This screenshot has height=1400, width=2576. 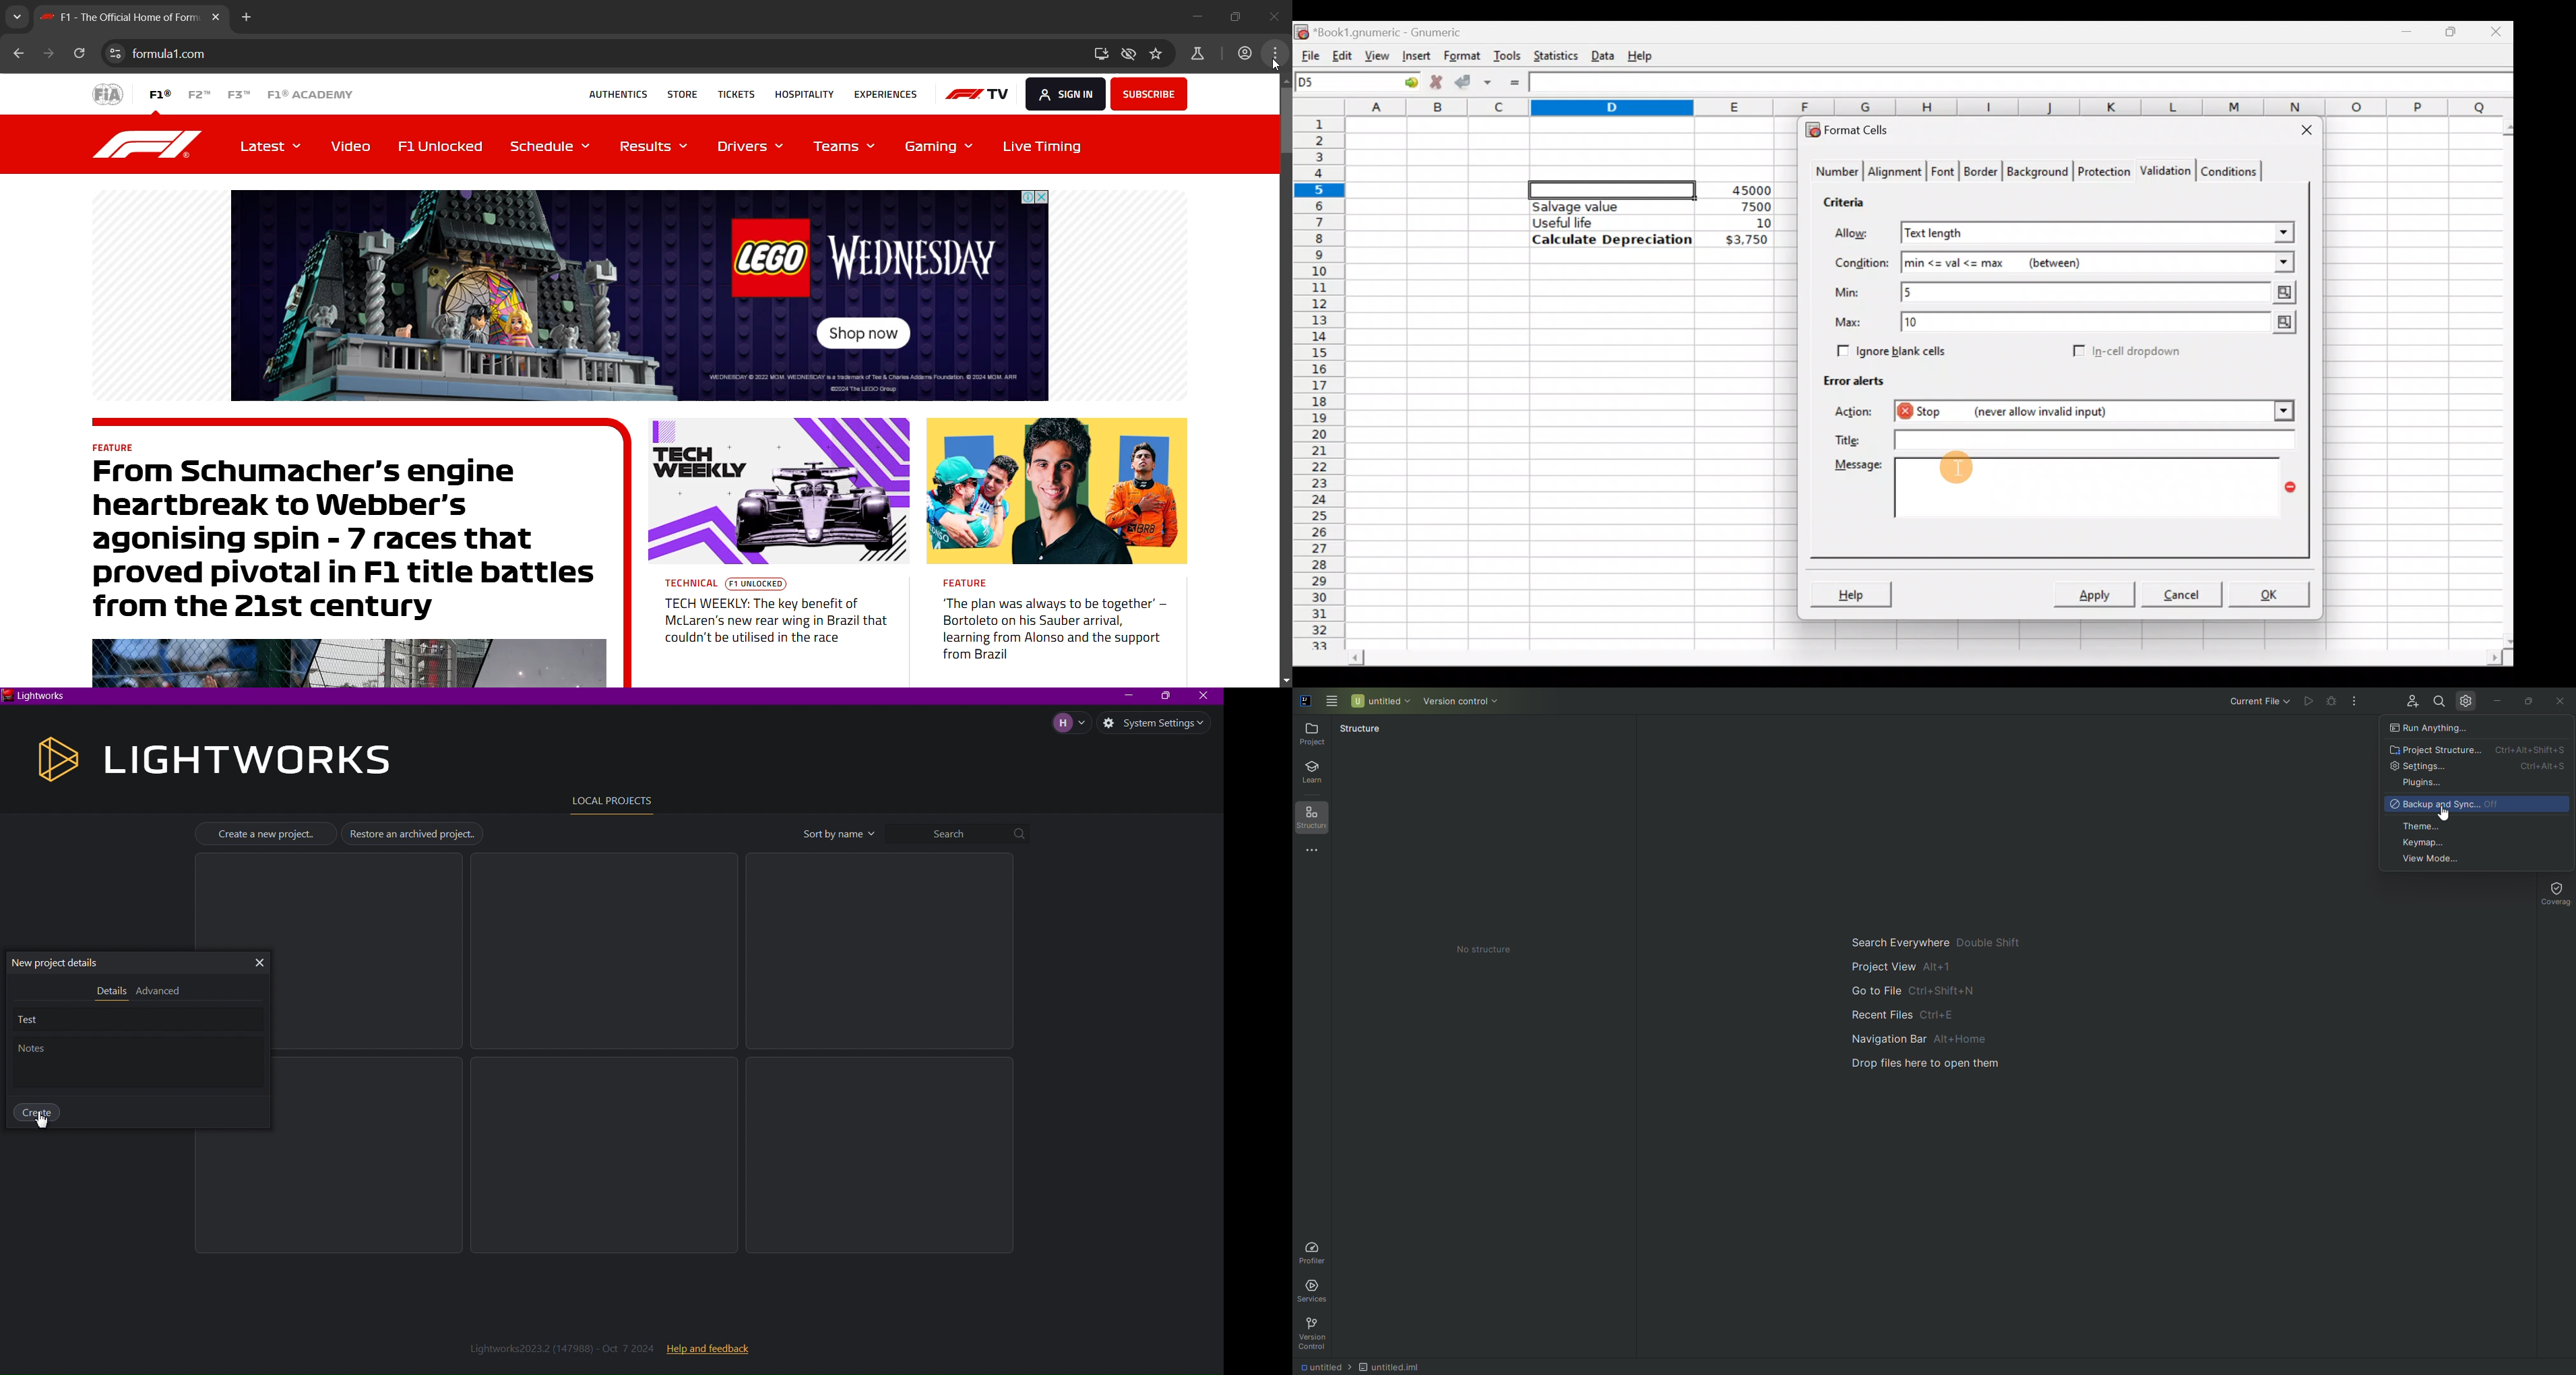 What do you see at coordinates (1910, 992) in the screenshot?
I see `Go to file` at bounding box center [1910, 992].